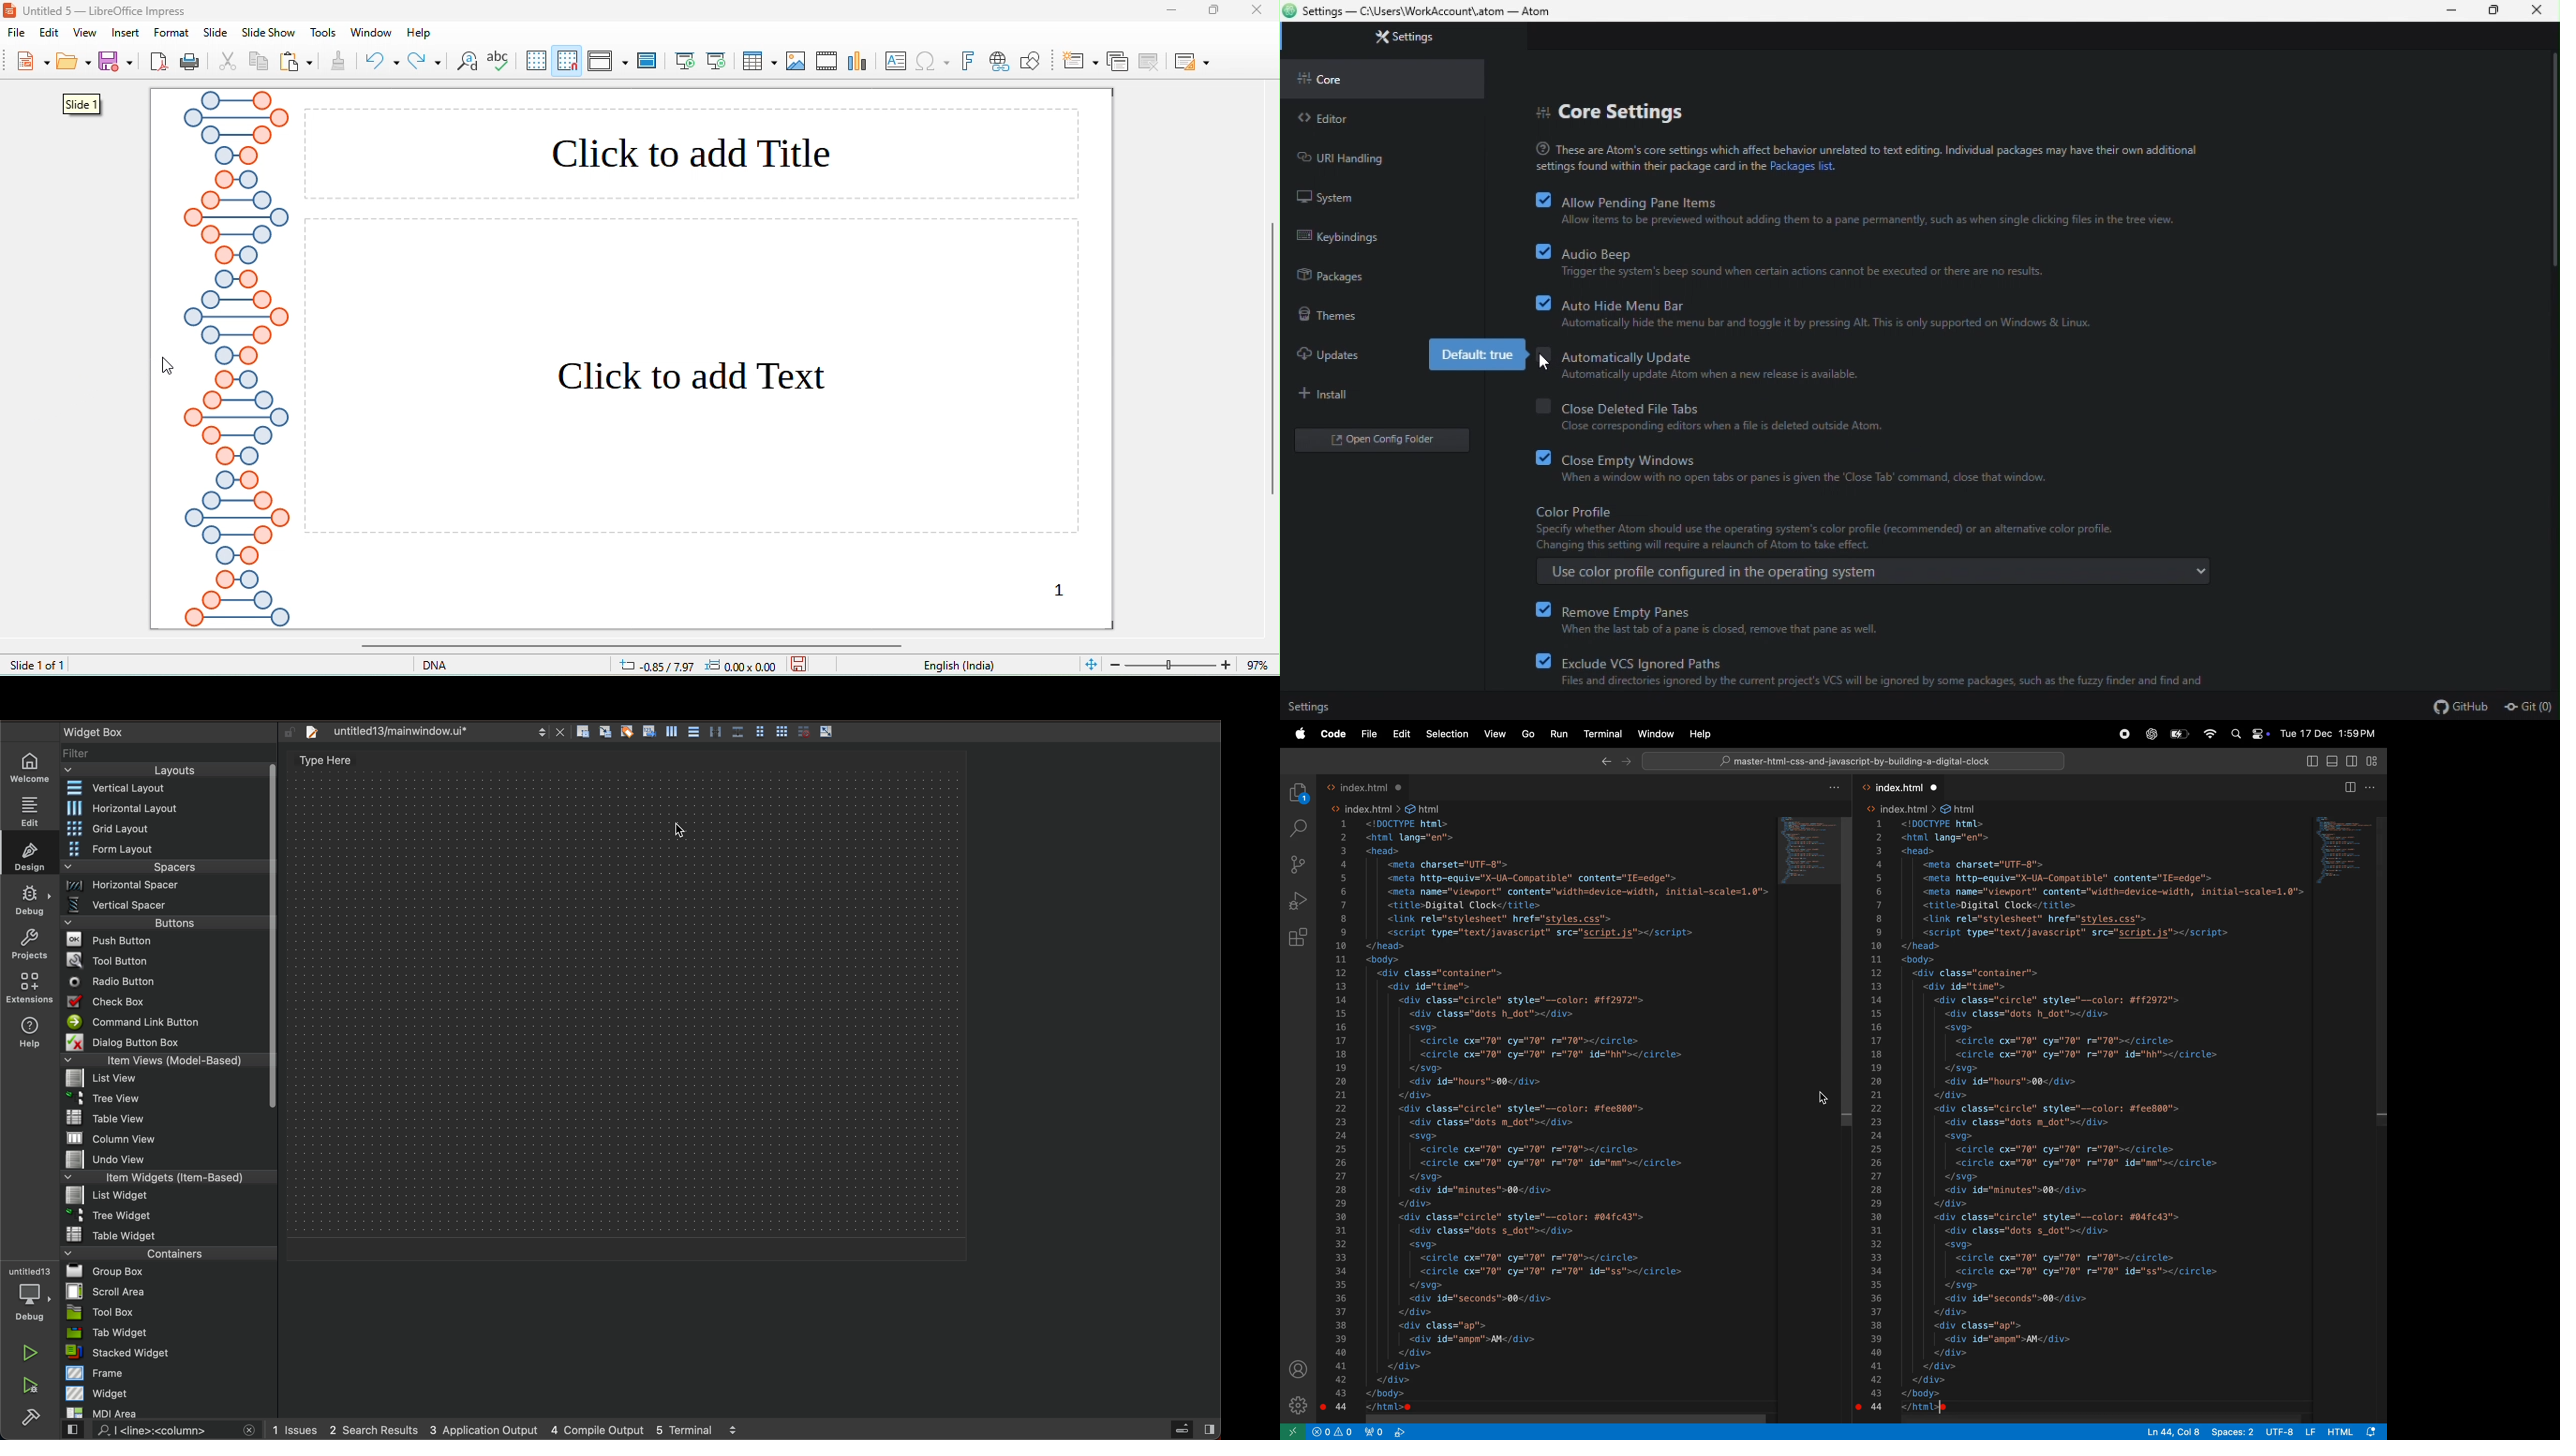  I want to click on Horizontal spacer, so click(165, 886).